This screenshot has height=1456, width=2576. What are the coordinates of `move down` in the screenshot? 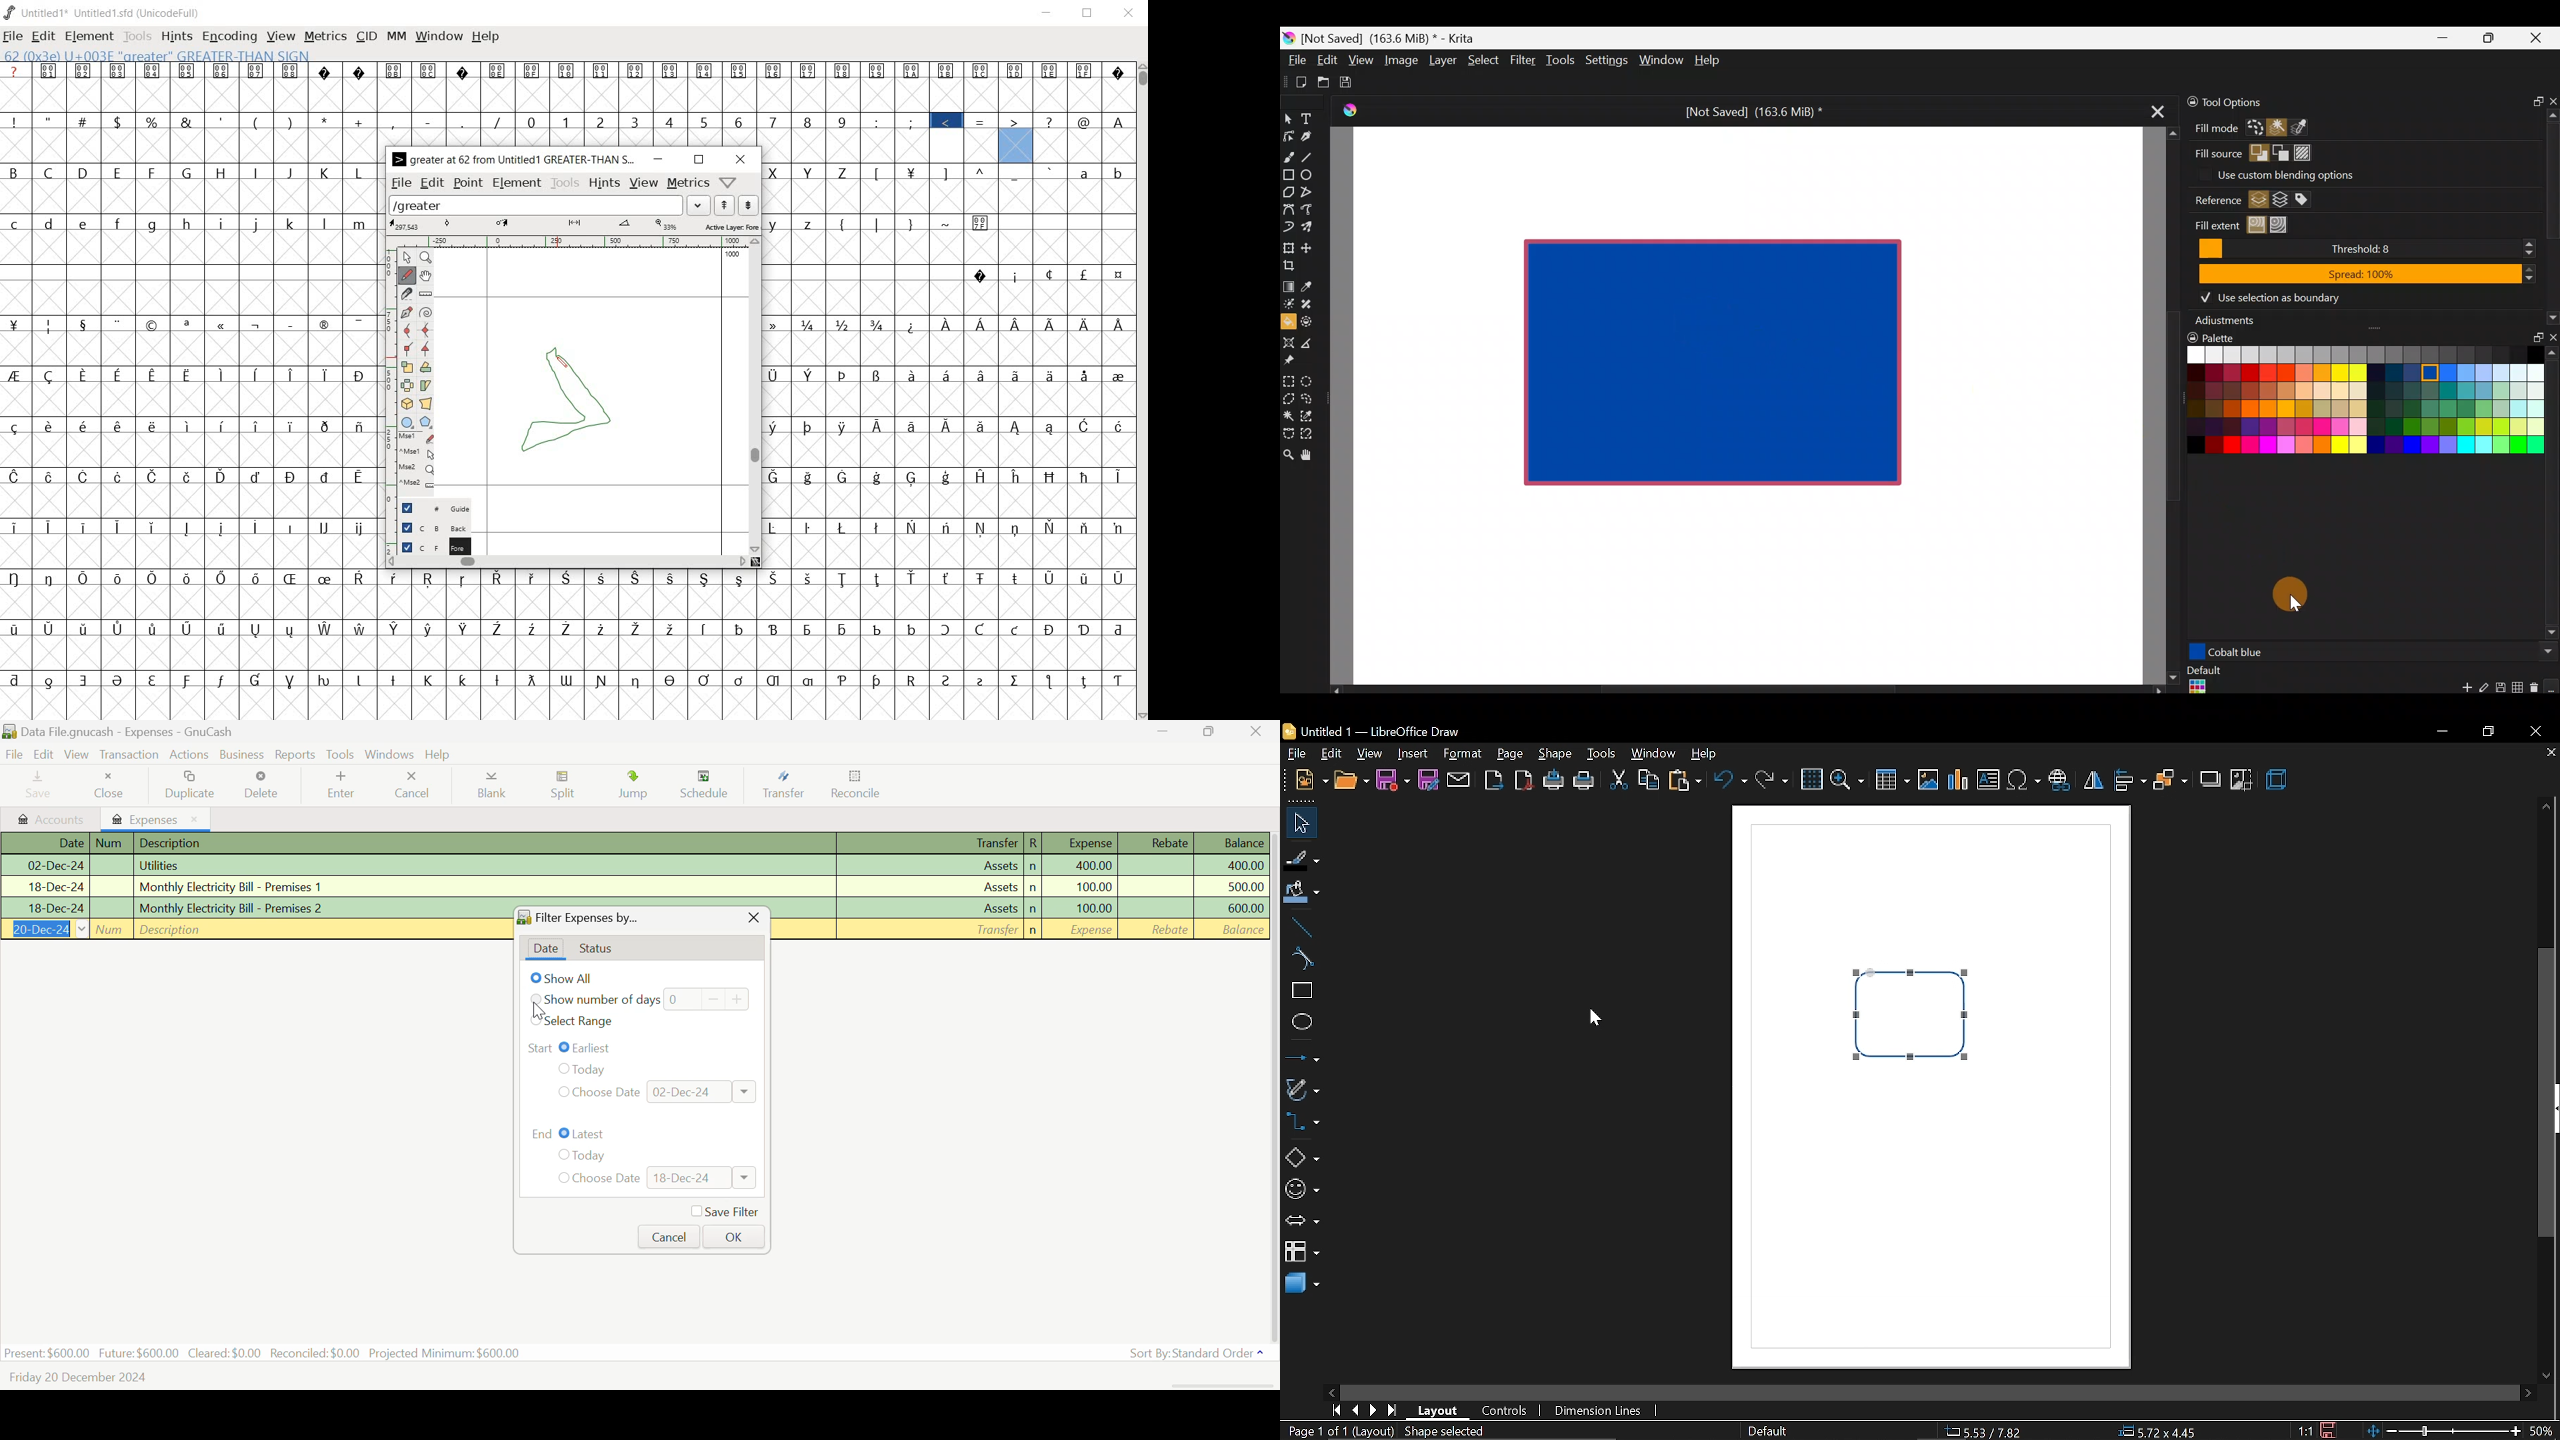 It's located at (2550, 1377).